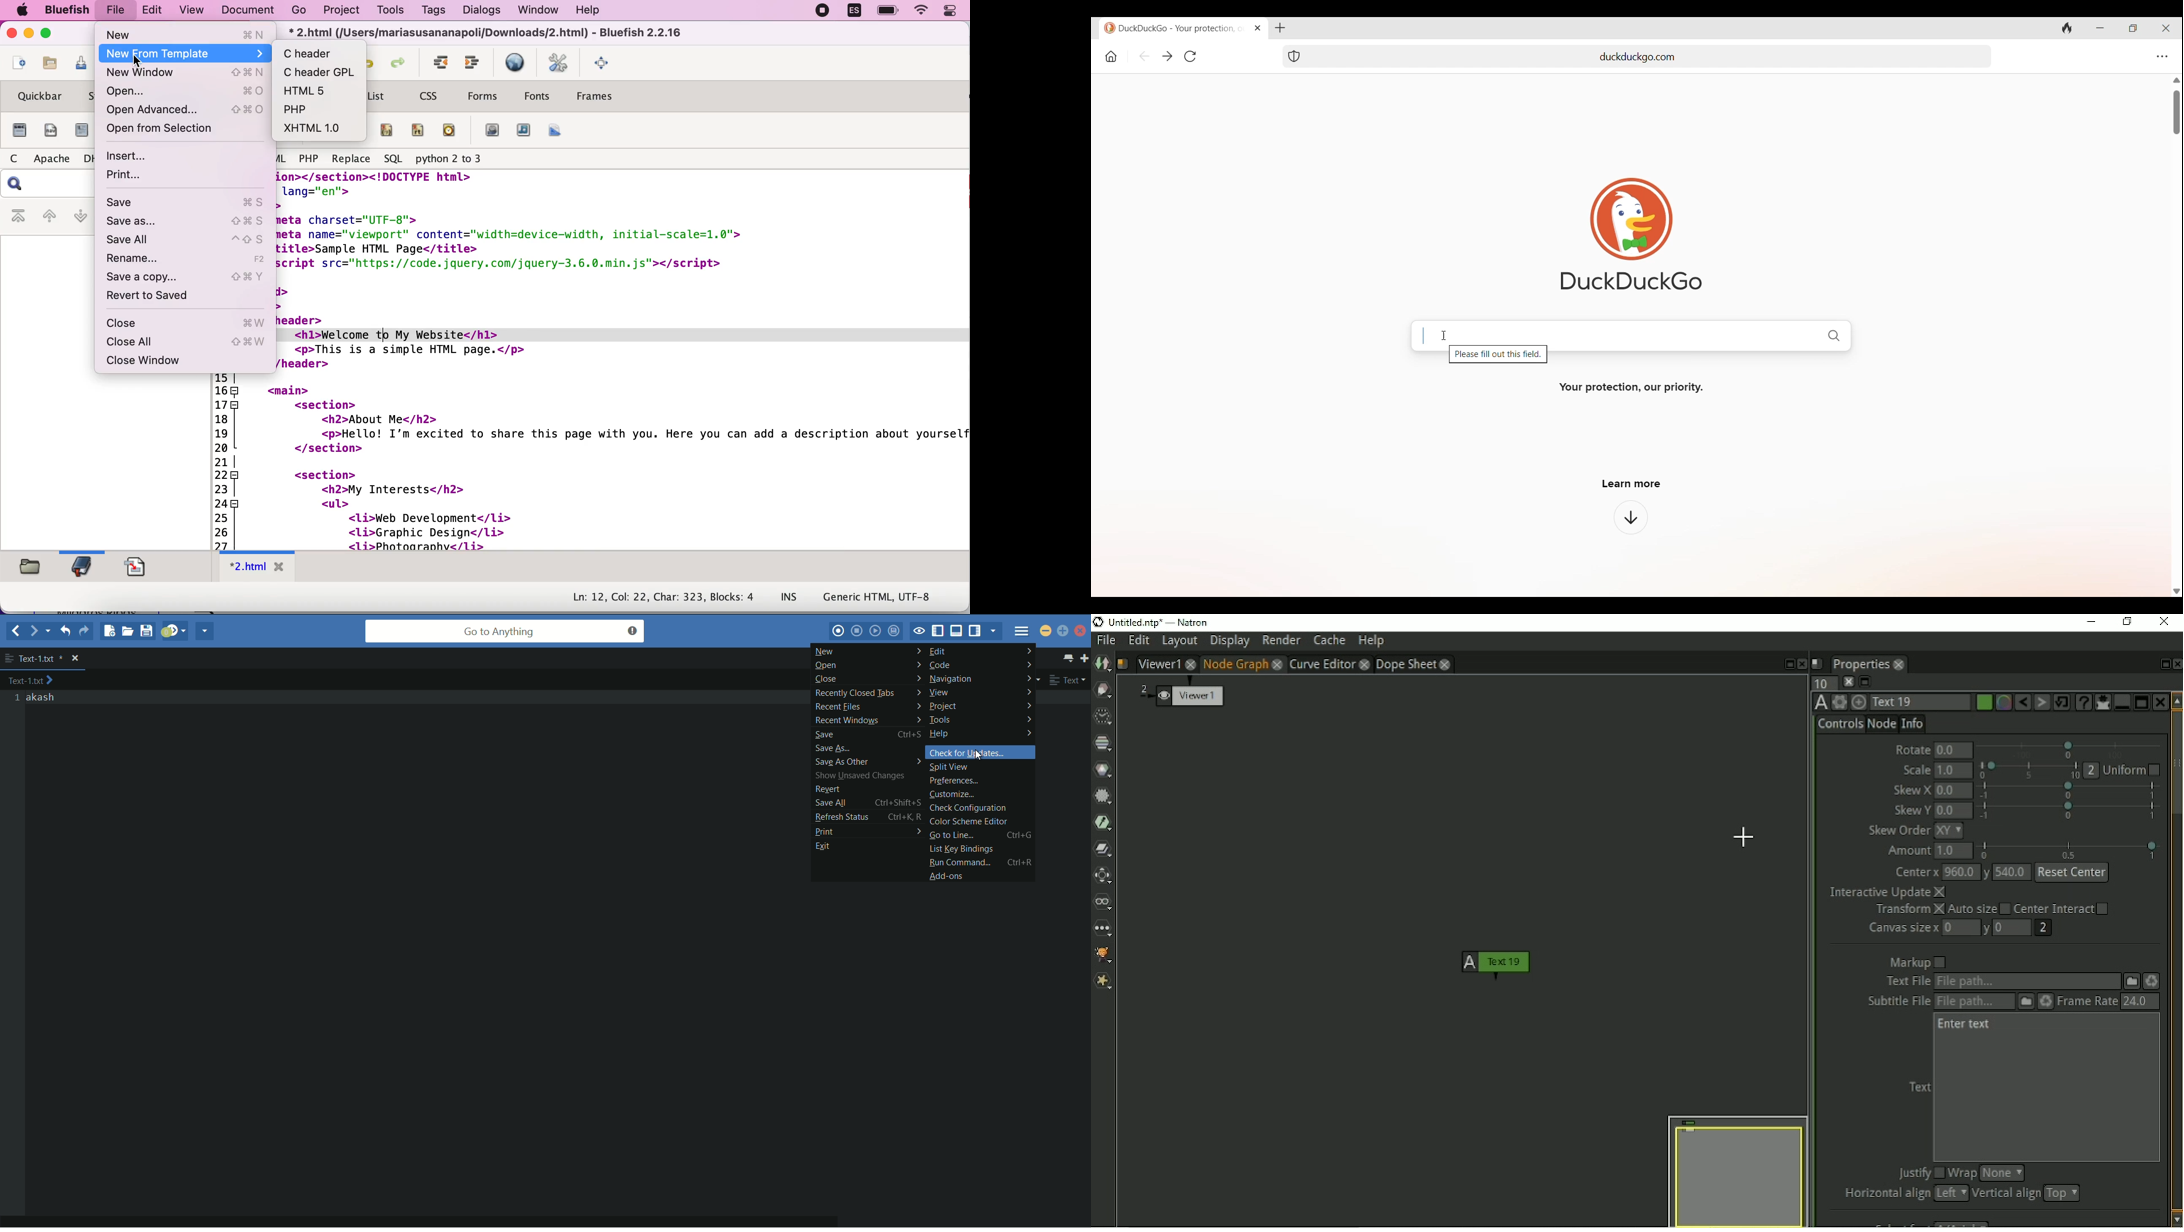 The width and height of the screenshot is (2184, 1232). I want to click on save macro to toolbox, so click(895, 630).